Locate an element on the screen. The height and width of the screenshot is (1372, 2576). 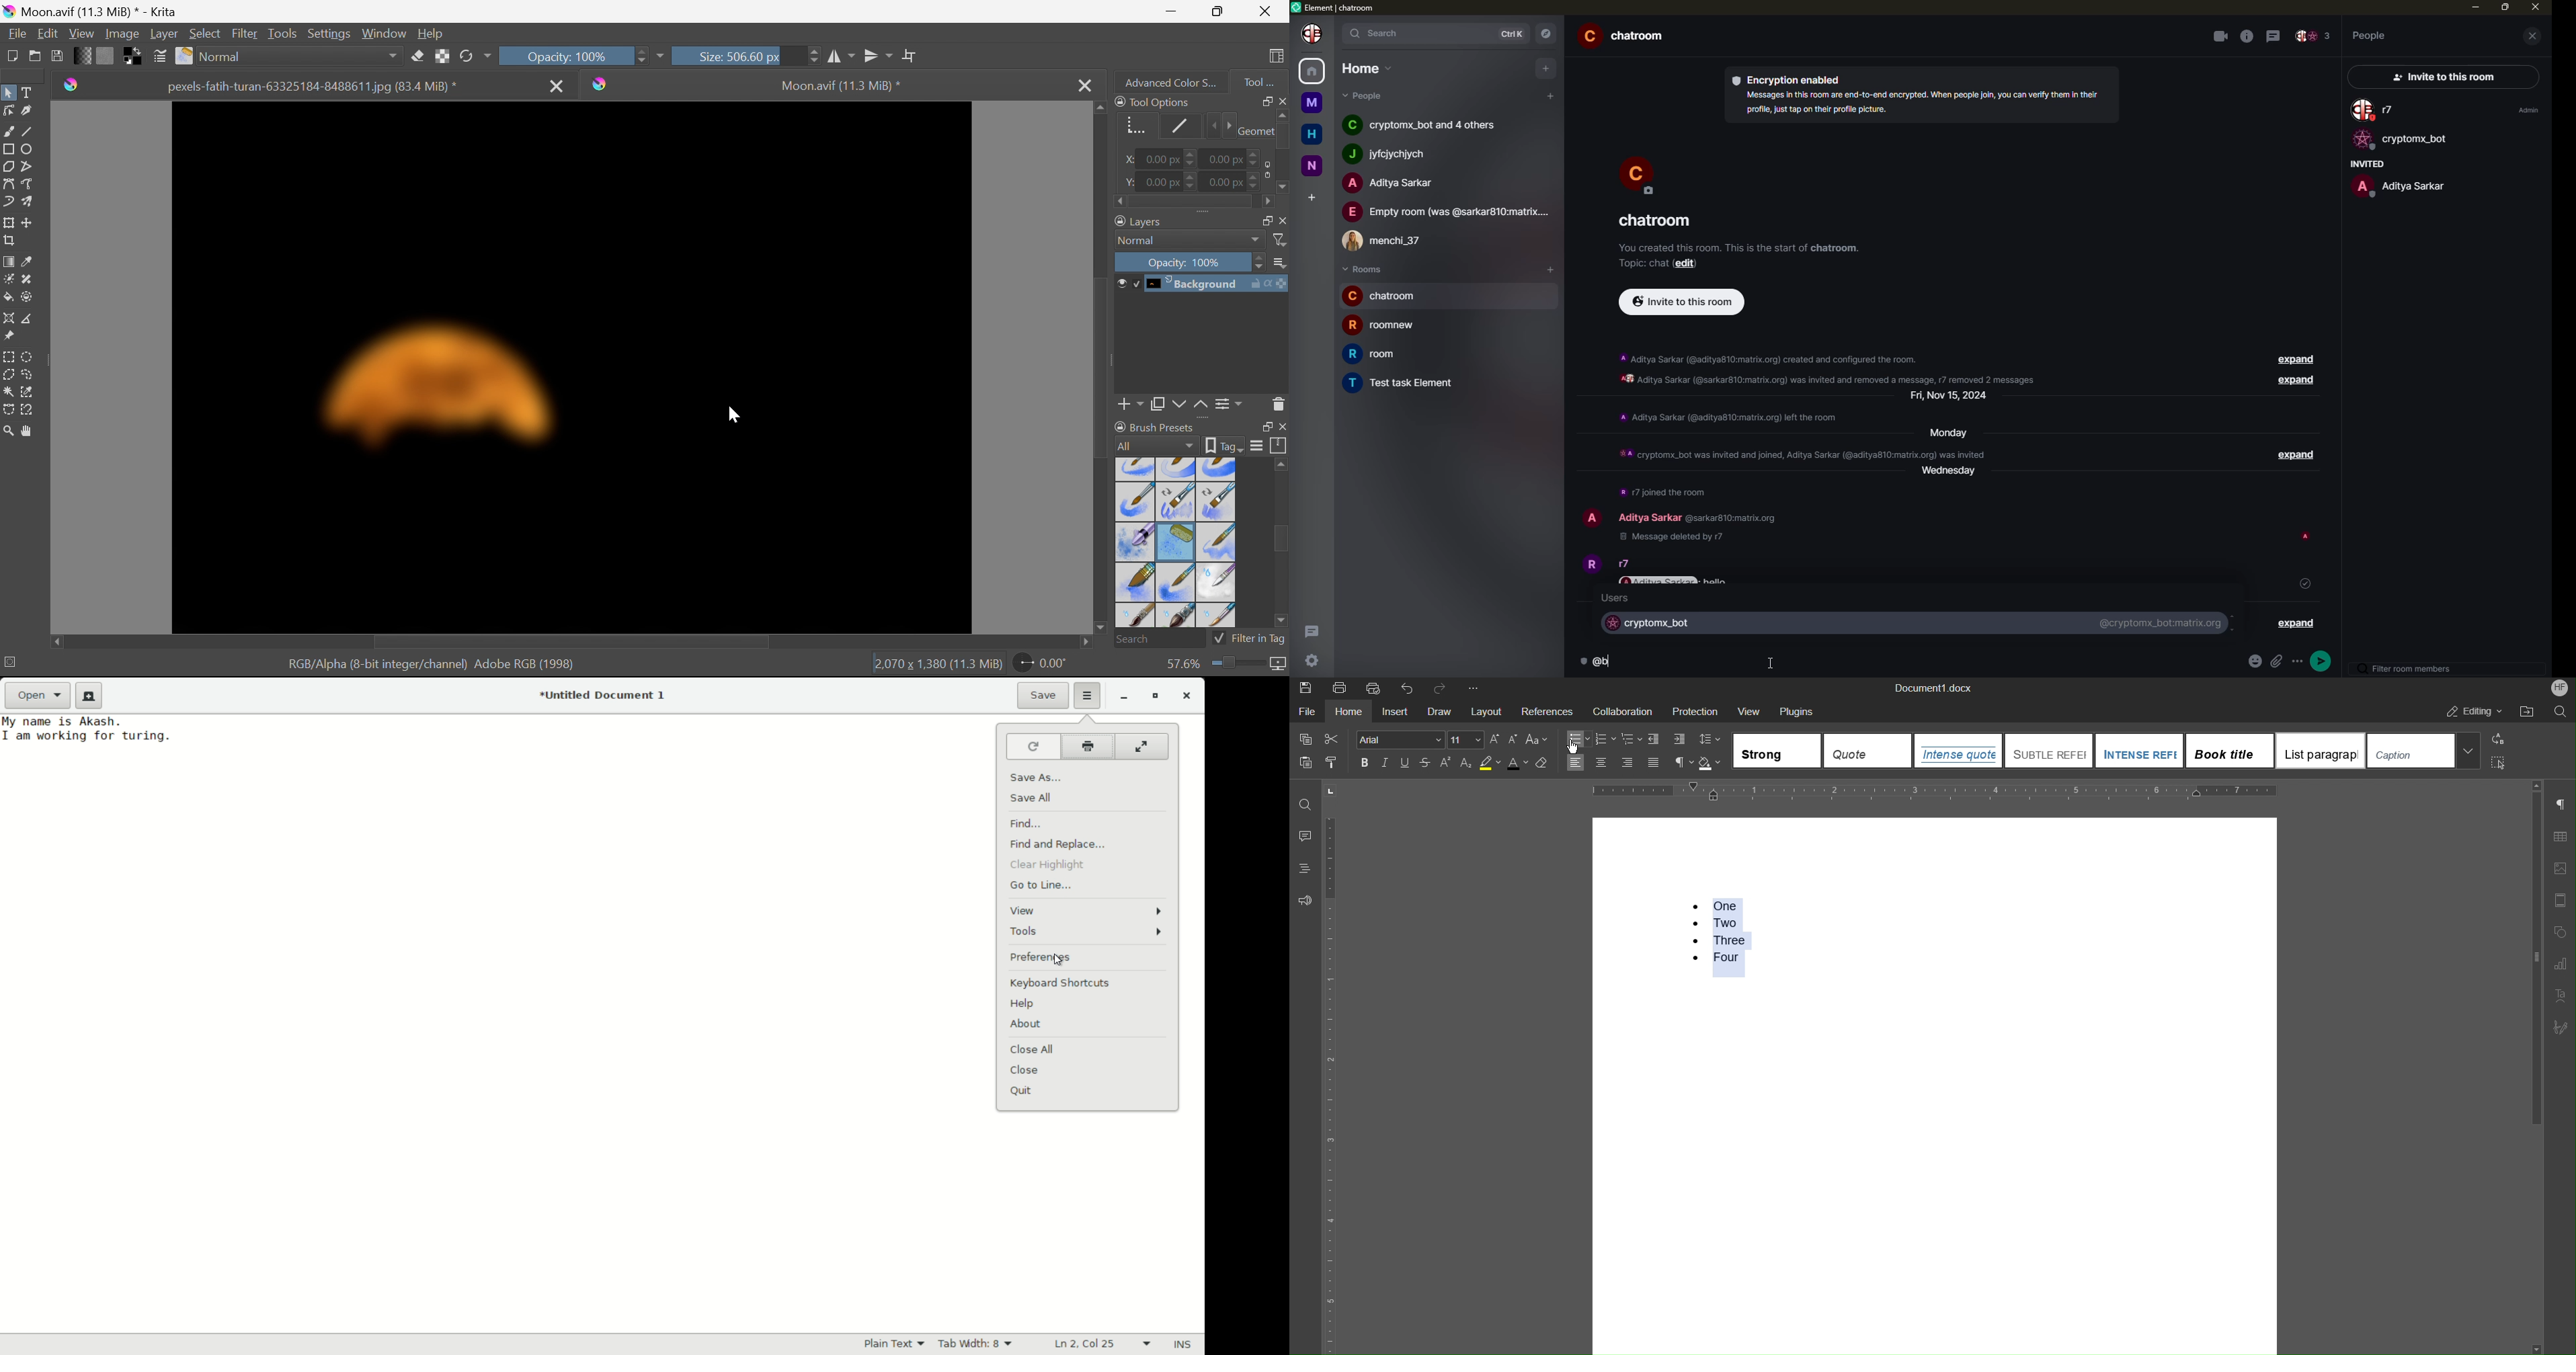
Swap foreground and background colors is located at coordinates (135, 56).